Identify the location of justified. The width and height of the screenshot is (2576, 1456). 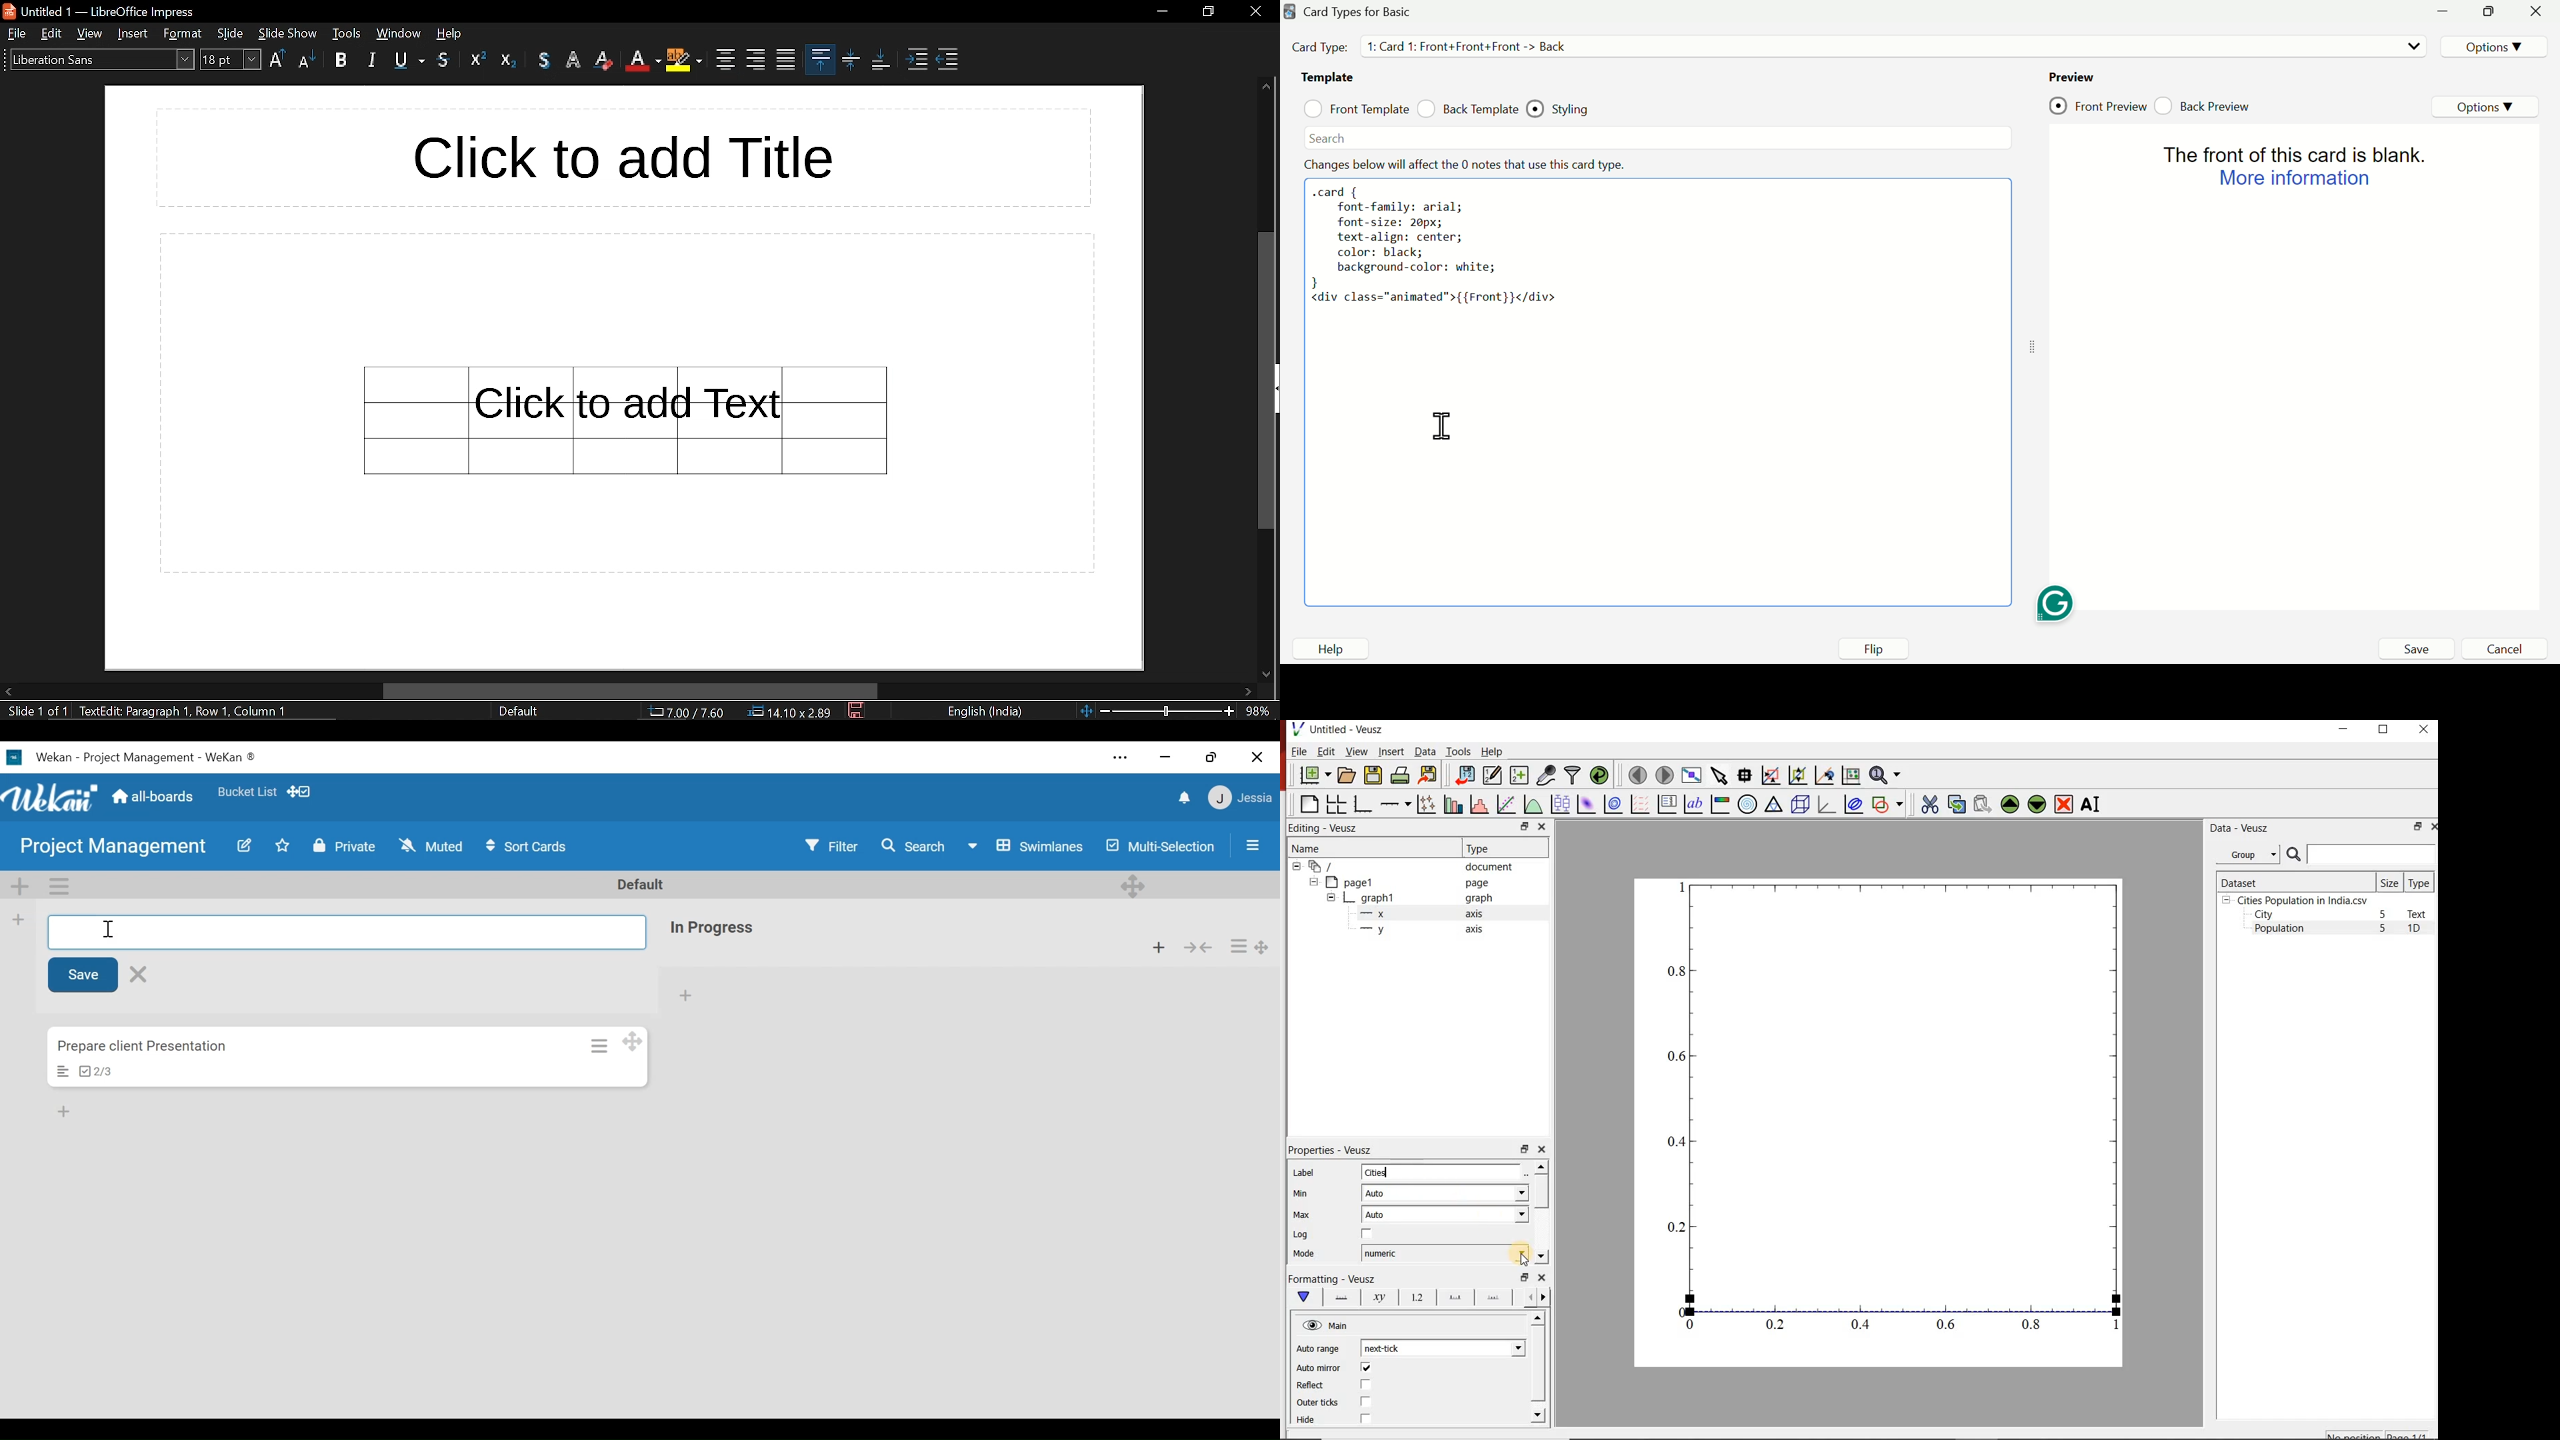
(786, 60).